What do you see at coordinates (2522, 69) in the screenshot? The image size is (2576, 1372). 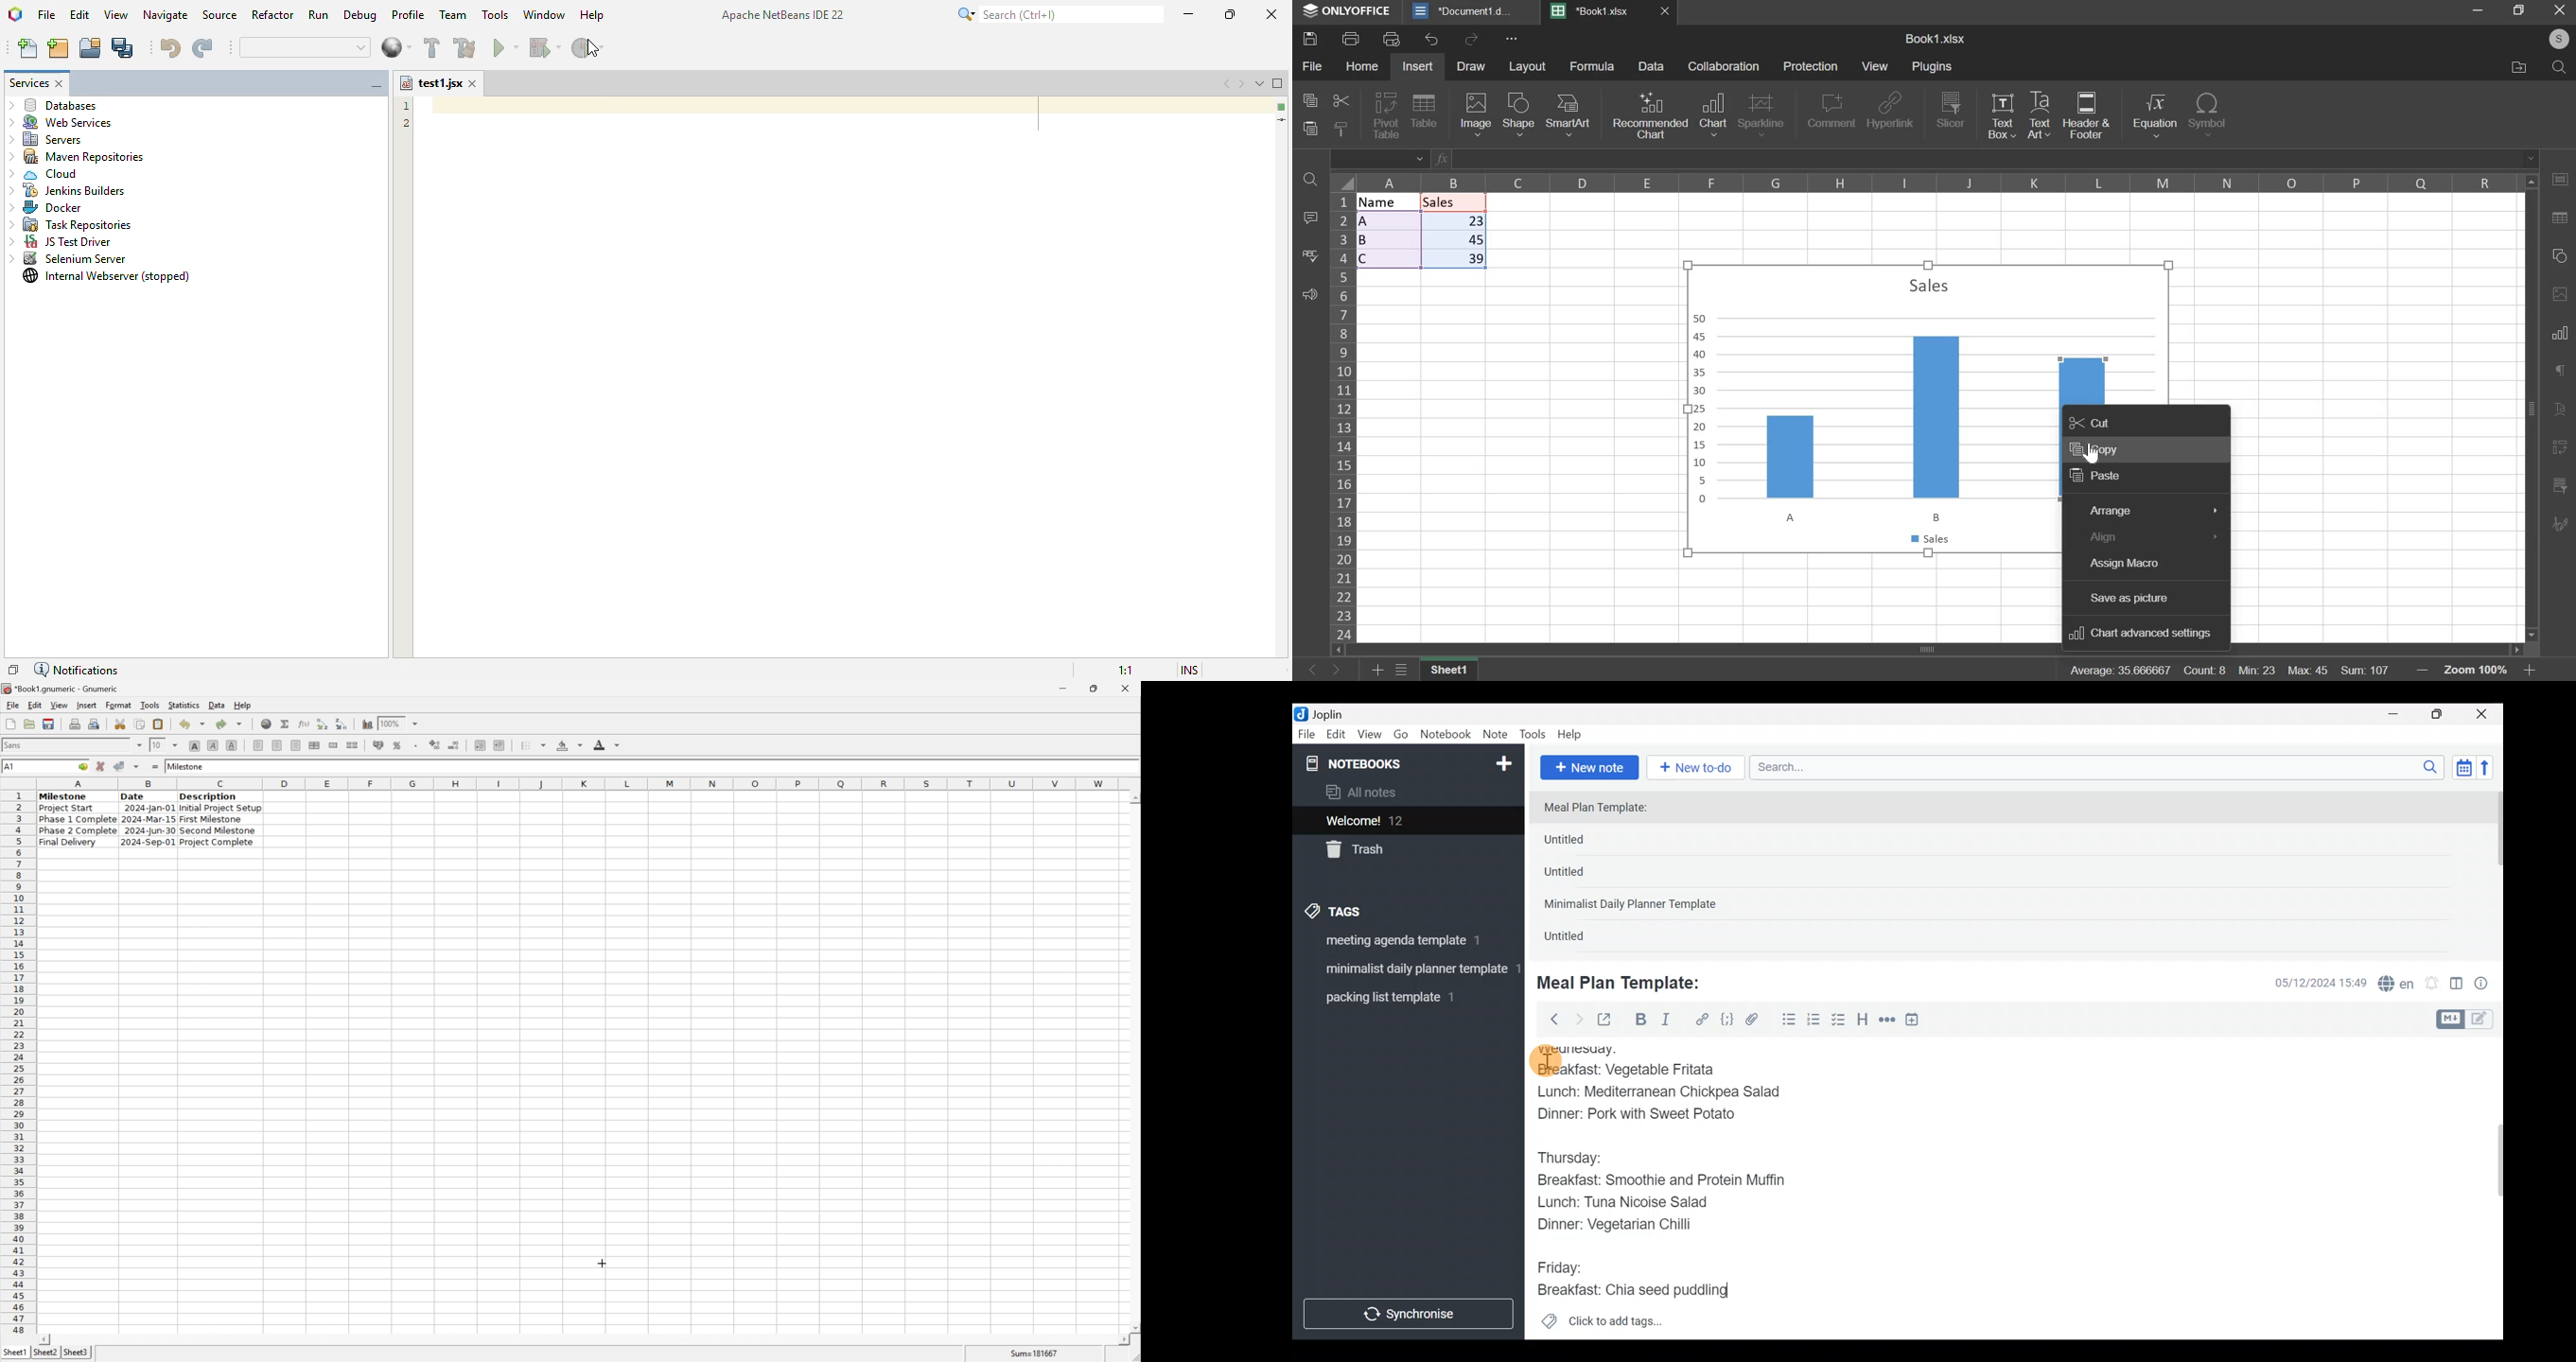 I see `file location` at bounding box center [2522, 69].